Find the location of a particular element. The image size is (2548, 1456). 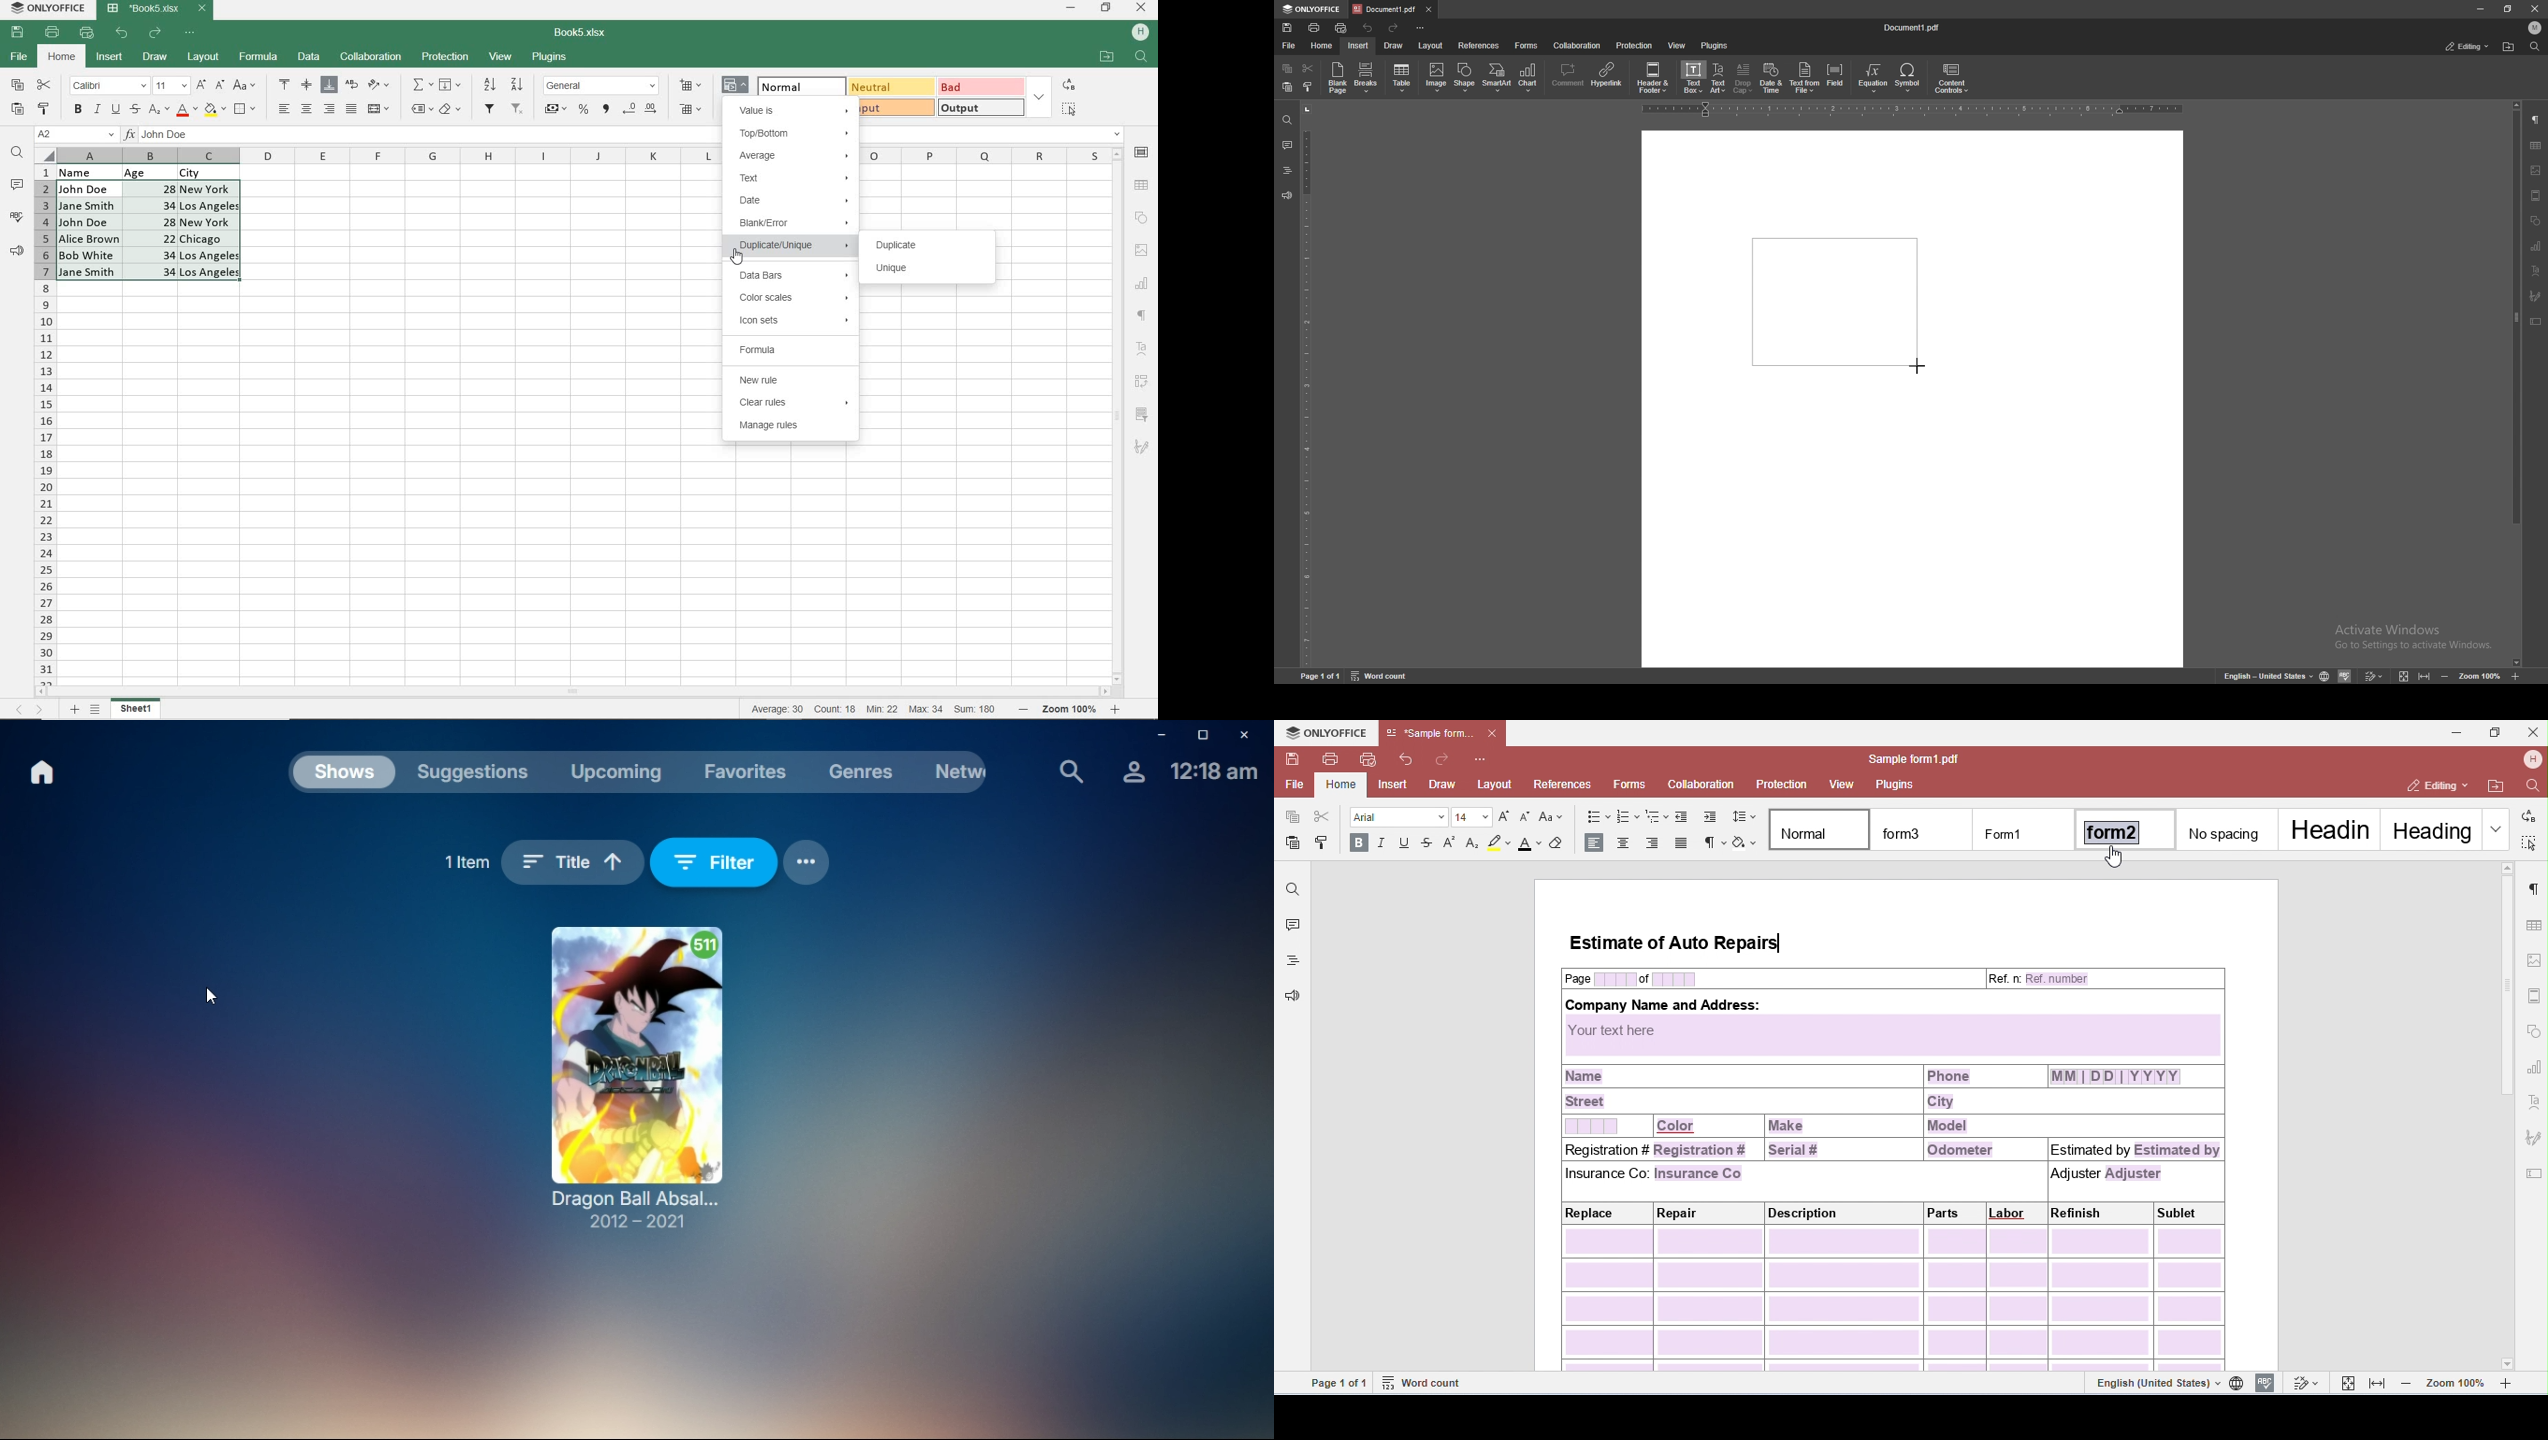

file name is located at coordinates (1913, 26).